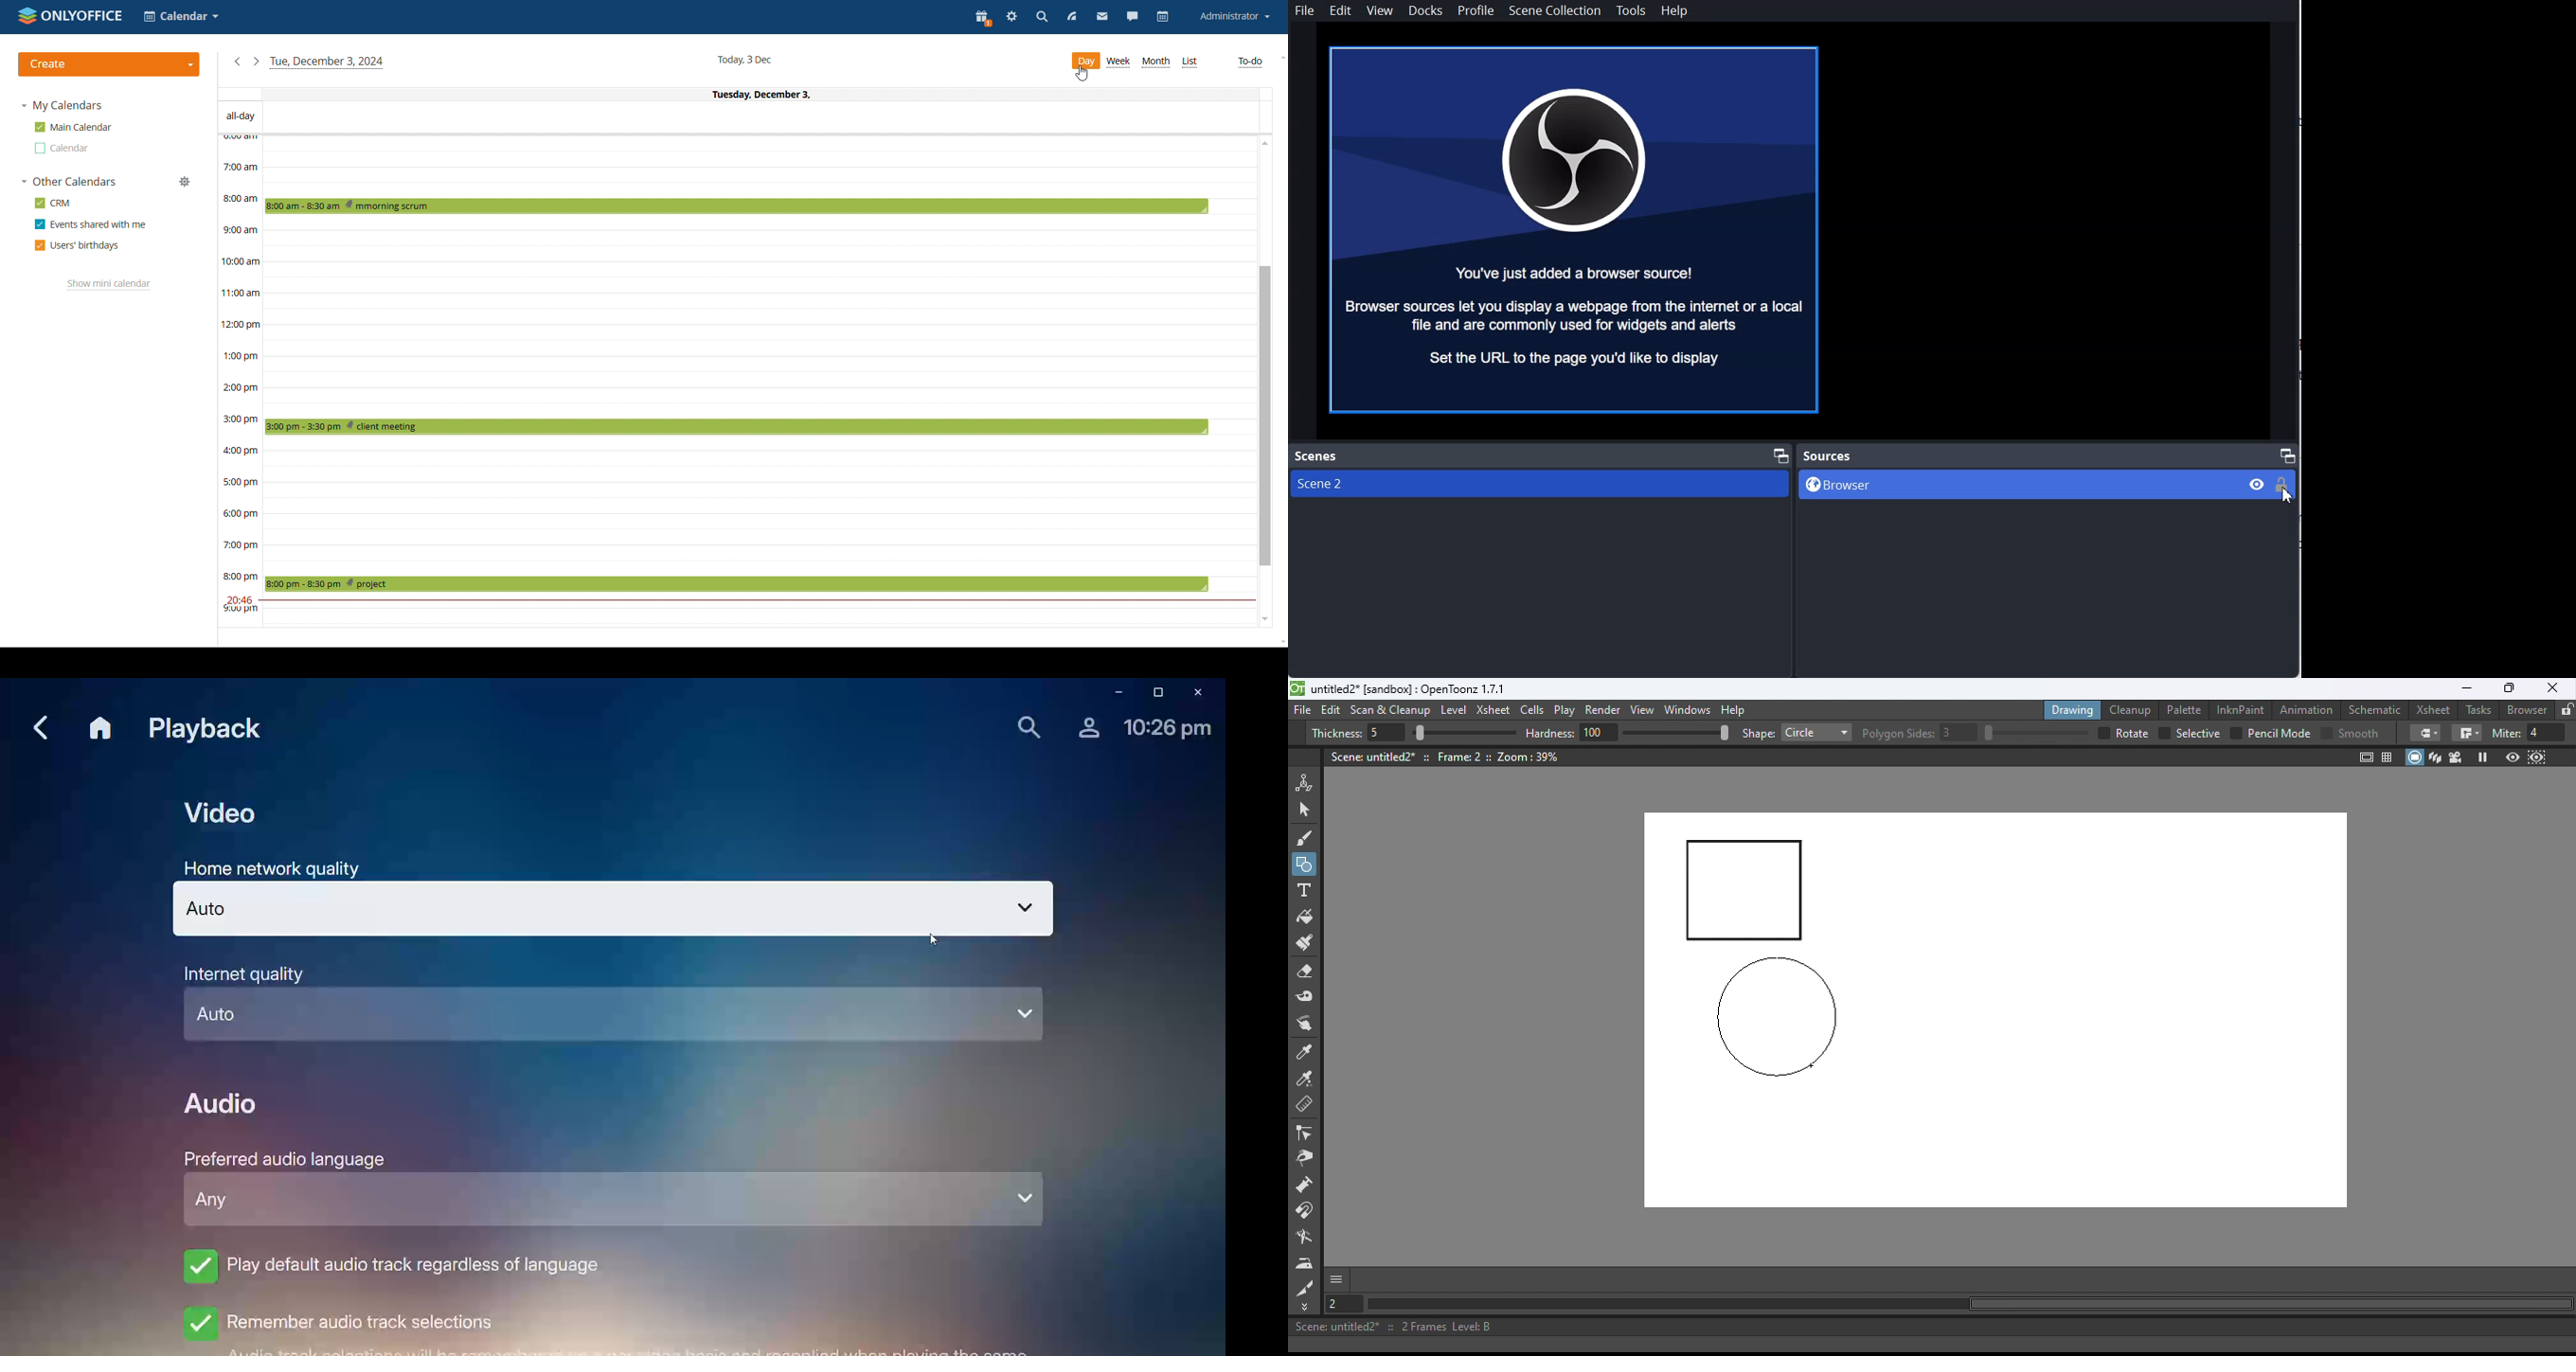  Describe the element at coordinates (1042, 17) in the screenshot. I see `search` at that location.